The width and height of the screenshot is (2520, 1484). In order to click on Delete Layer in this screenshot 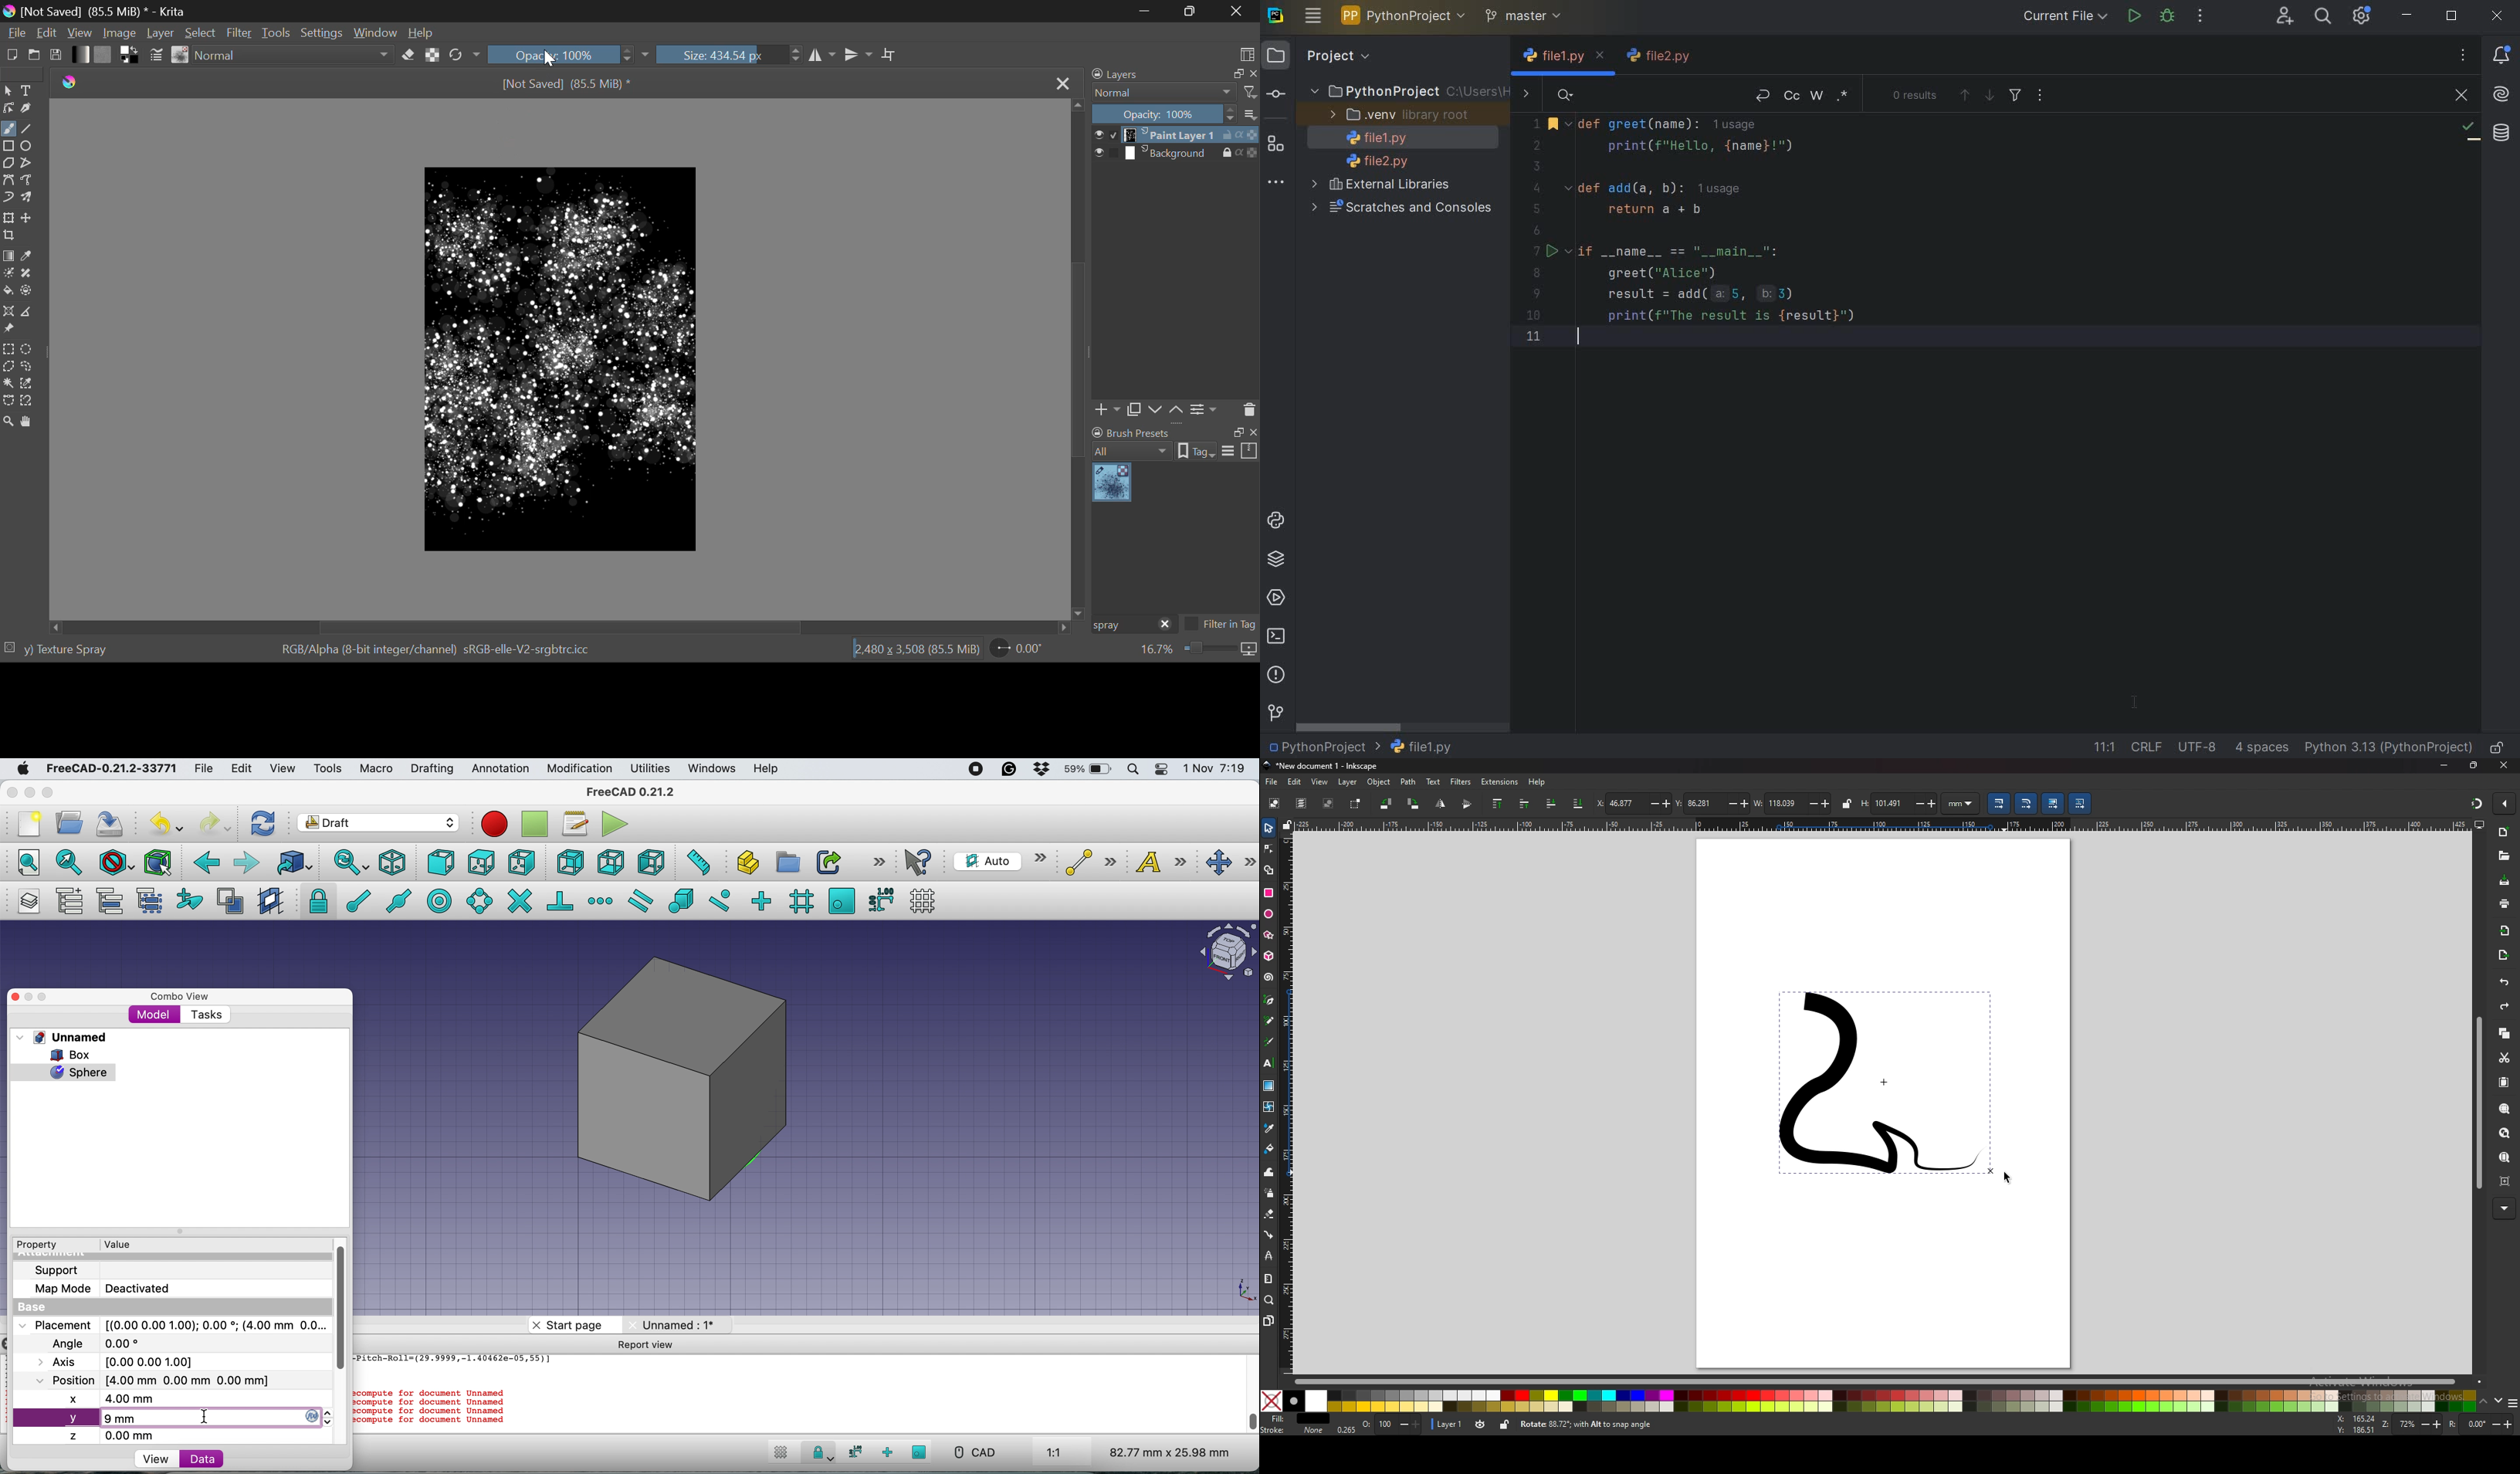, I will do `click(1248, 409)`.